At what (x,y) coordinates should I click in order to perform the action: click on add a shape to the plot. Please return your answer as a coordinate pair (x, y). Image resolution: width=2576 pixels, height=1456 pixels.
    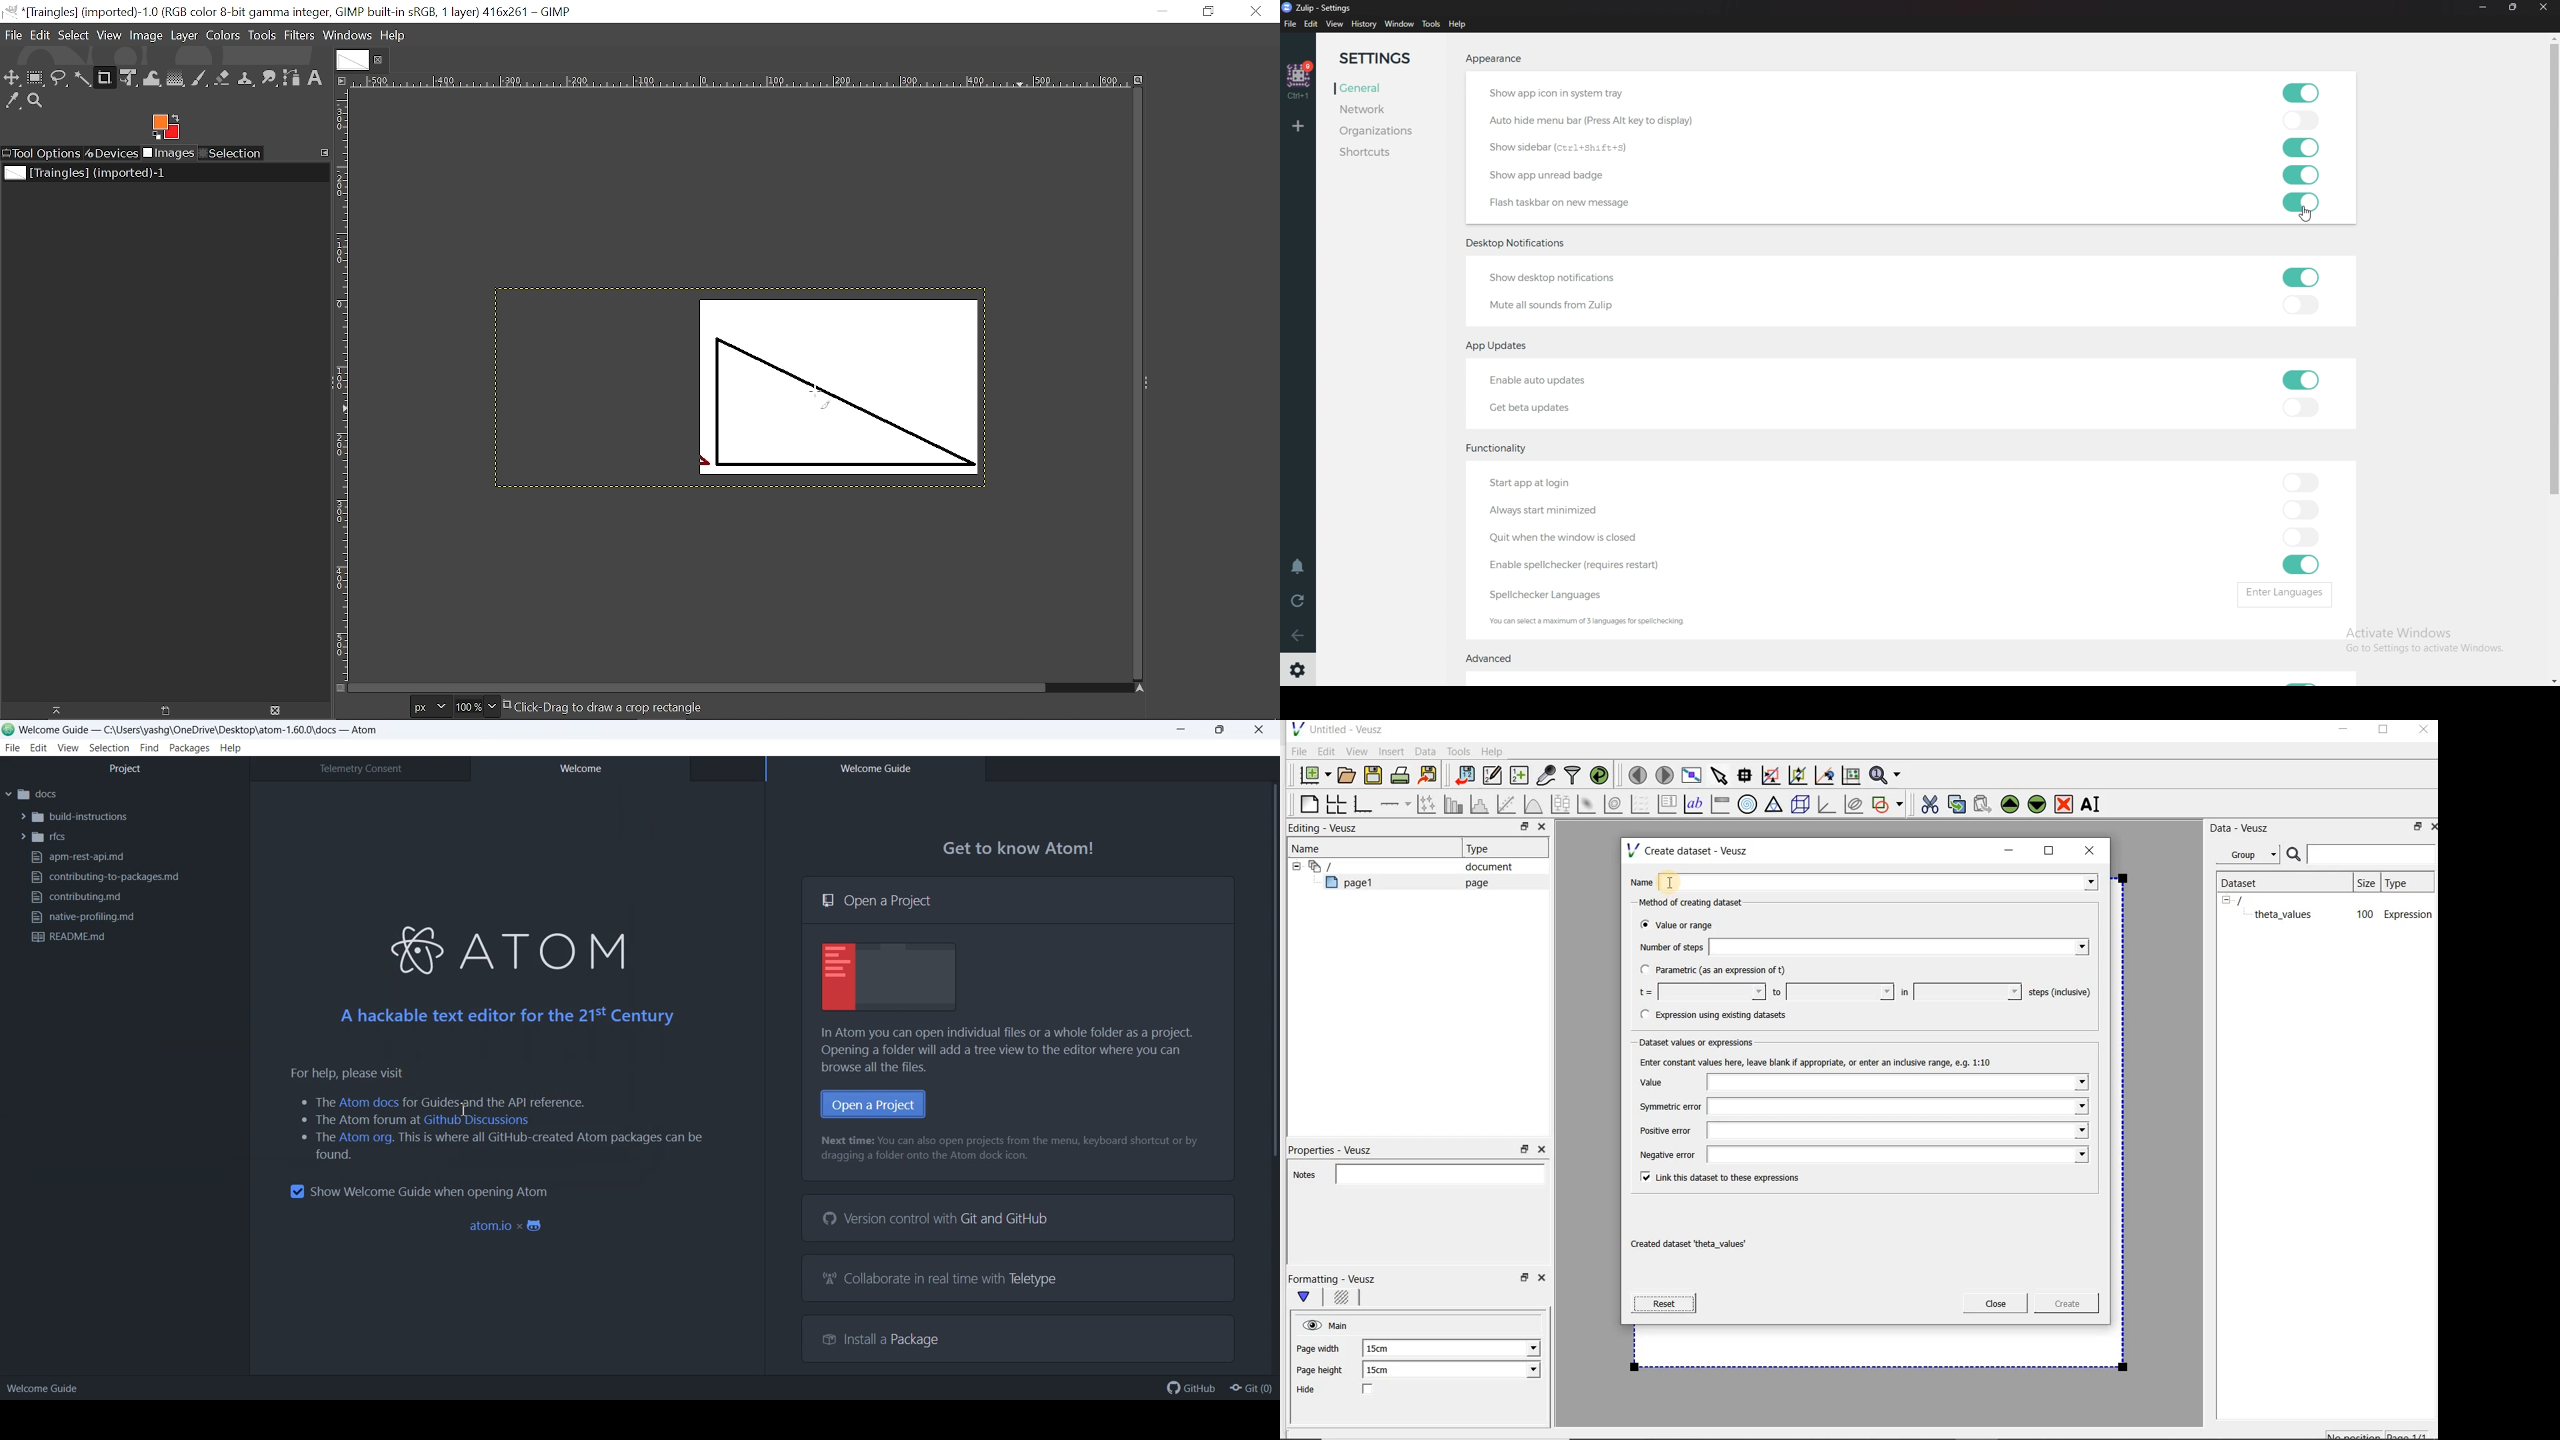
    Looking at the image, I should click on (1889, 803).